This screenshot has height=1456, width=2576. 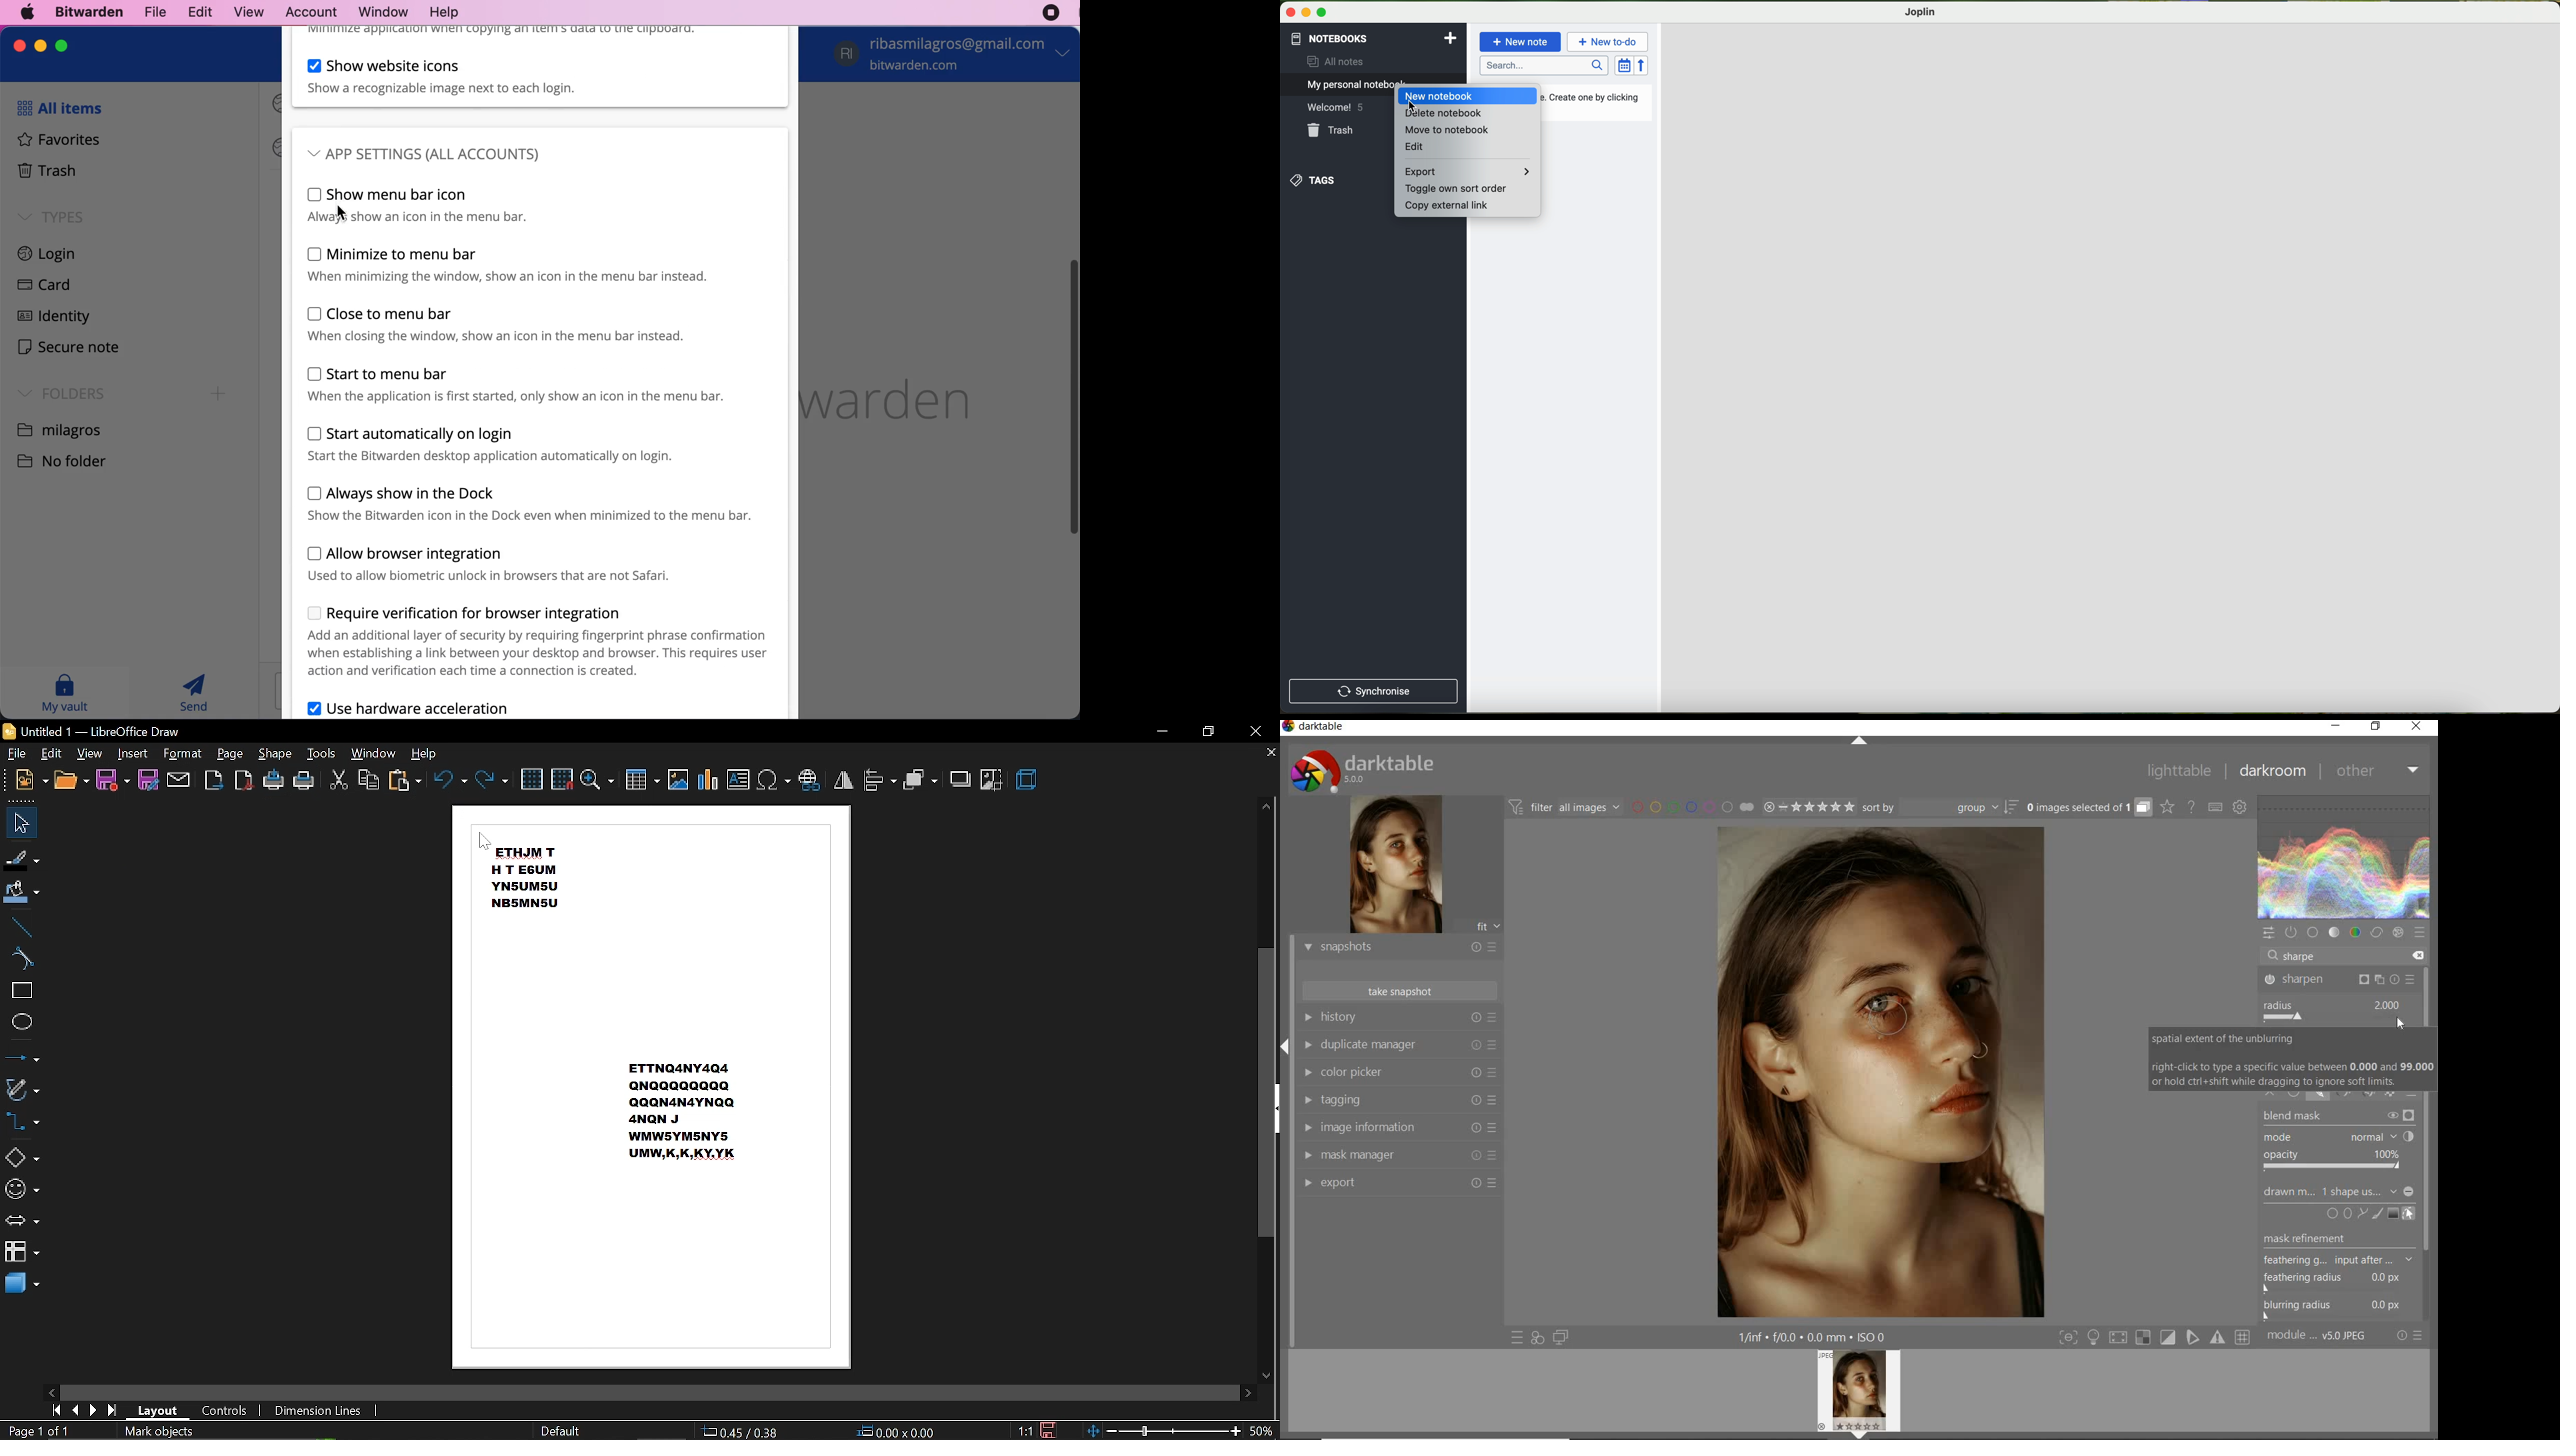 What do you see at coordinates (20, 46) in the screenshot?
I see `close` at bounding box center [20, 46].